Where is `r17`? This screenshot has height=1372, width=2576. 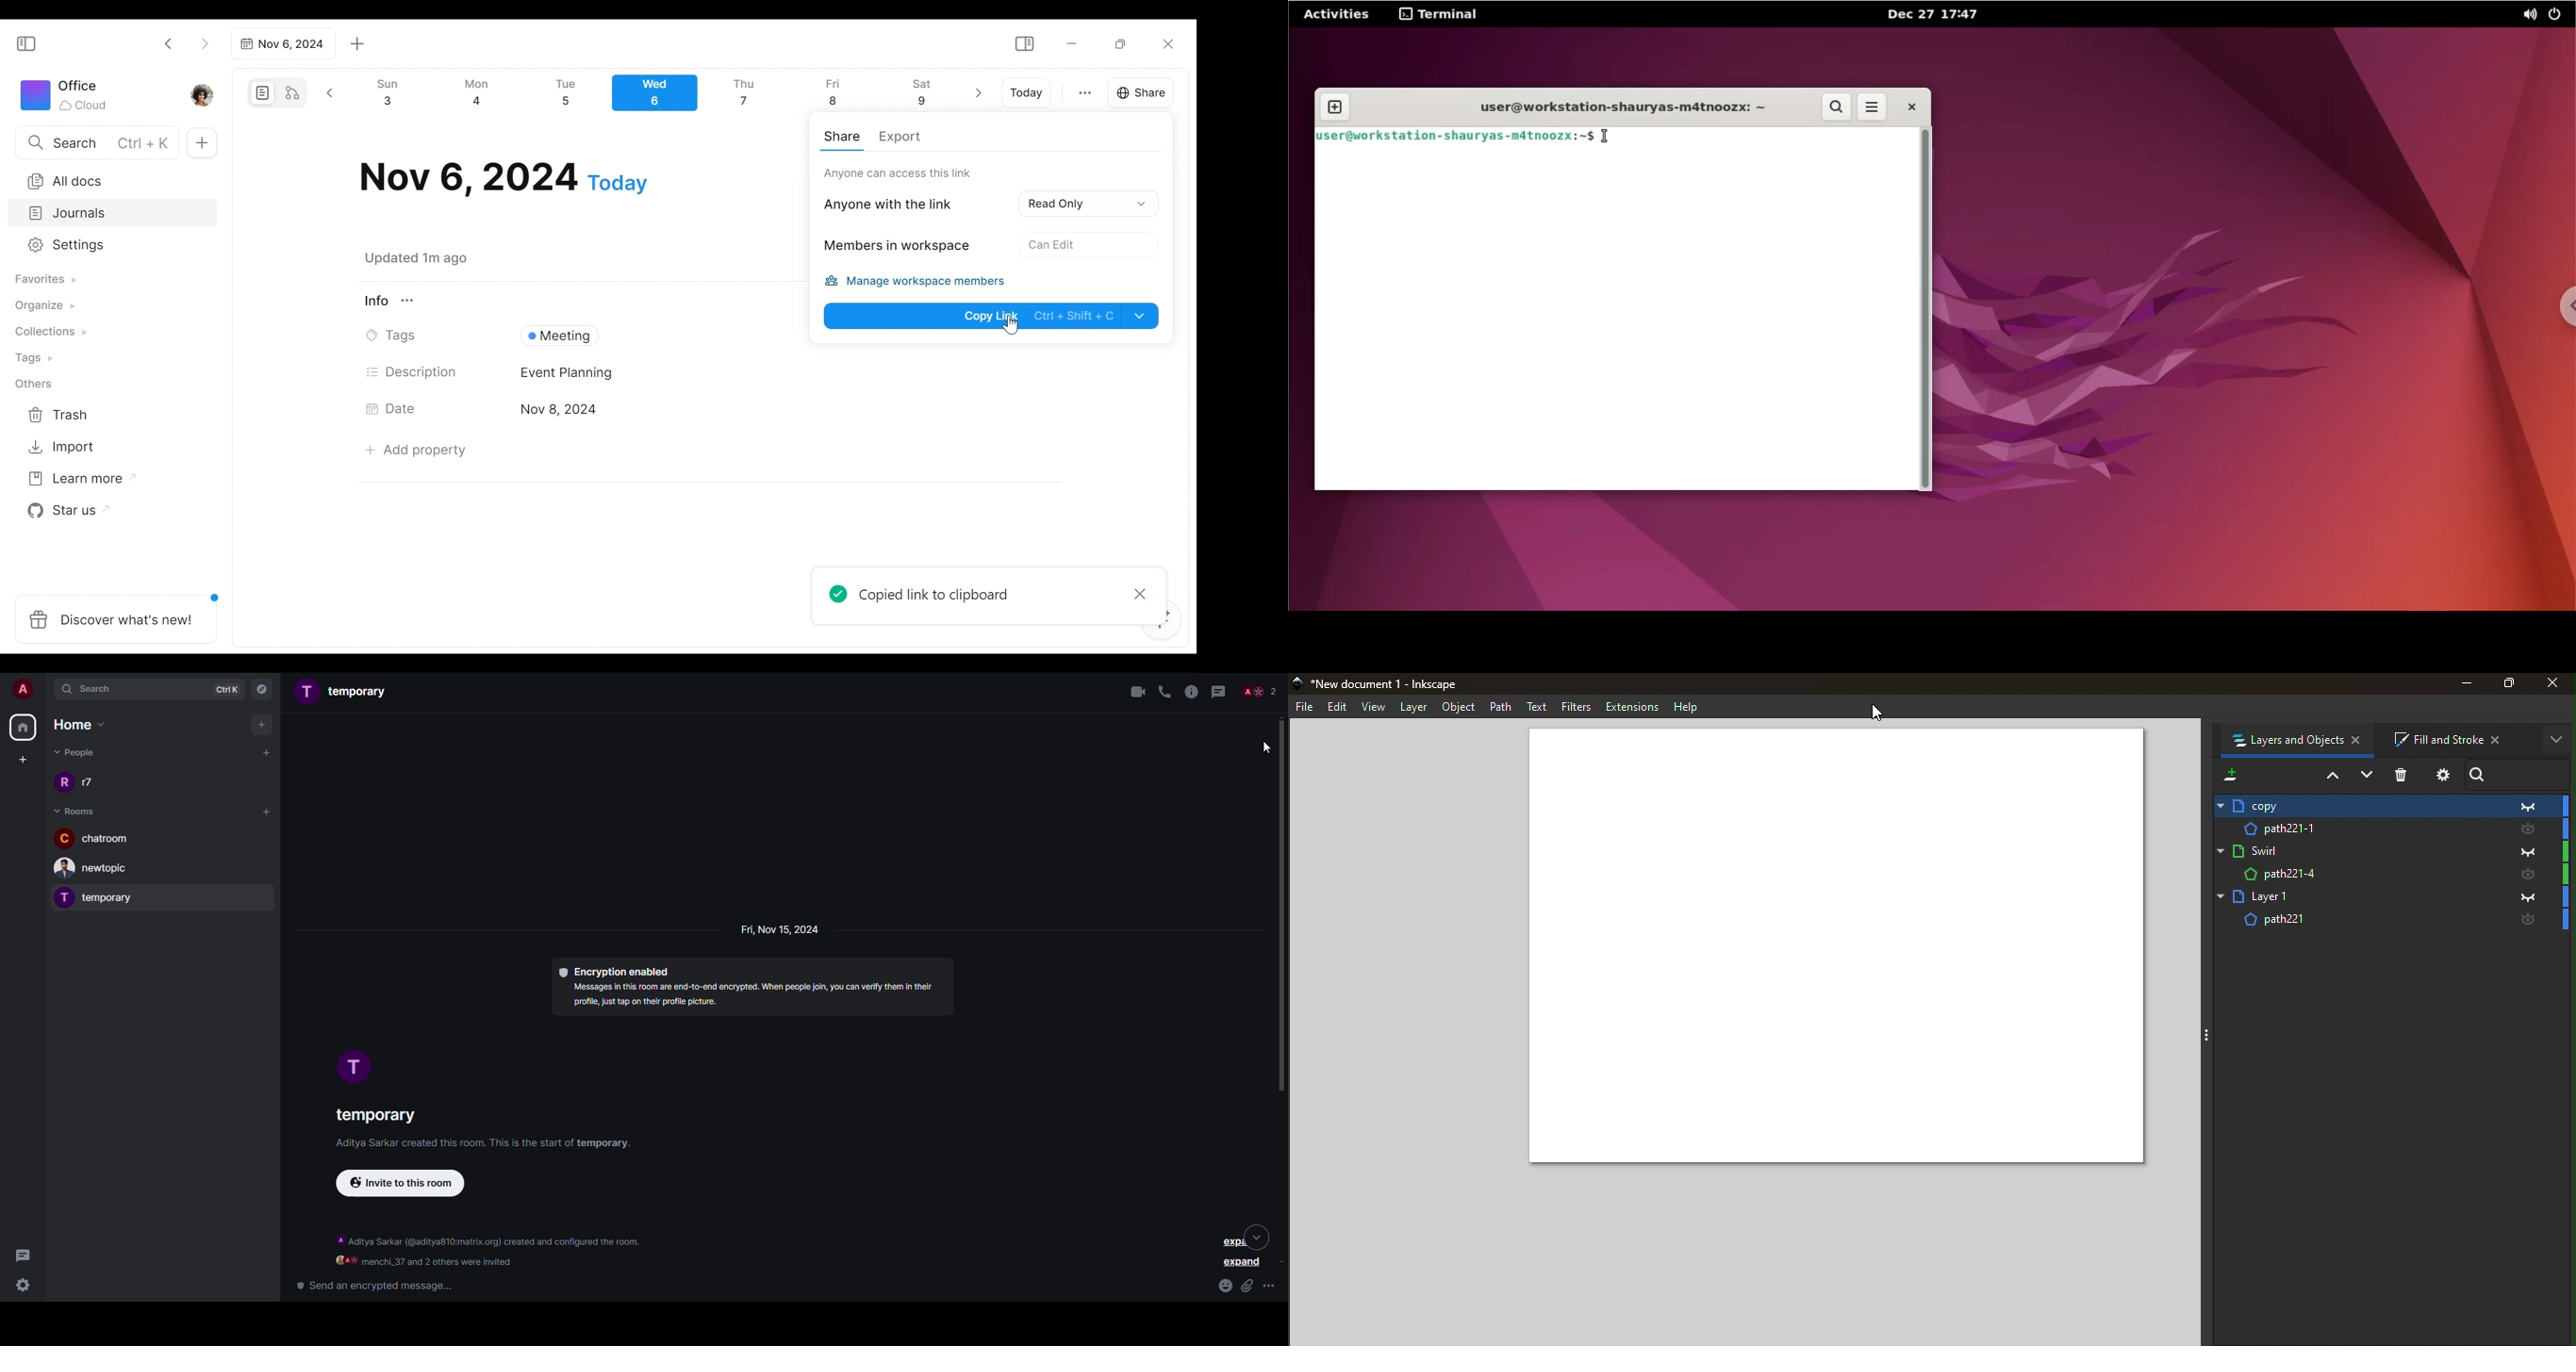 r17 is located at coordinates (82, 782).